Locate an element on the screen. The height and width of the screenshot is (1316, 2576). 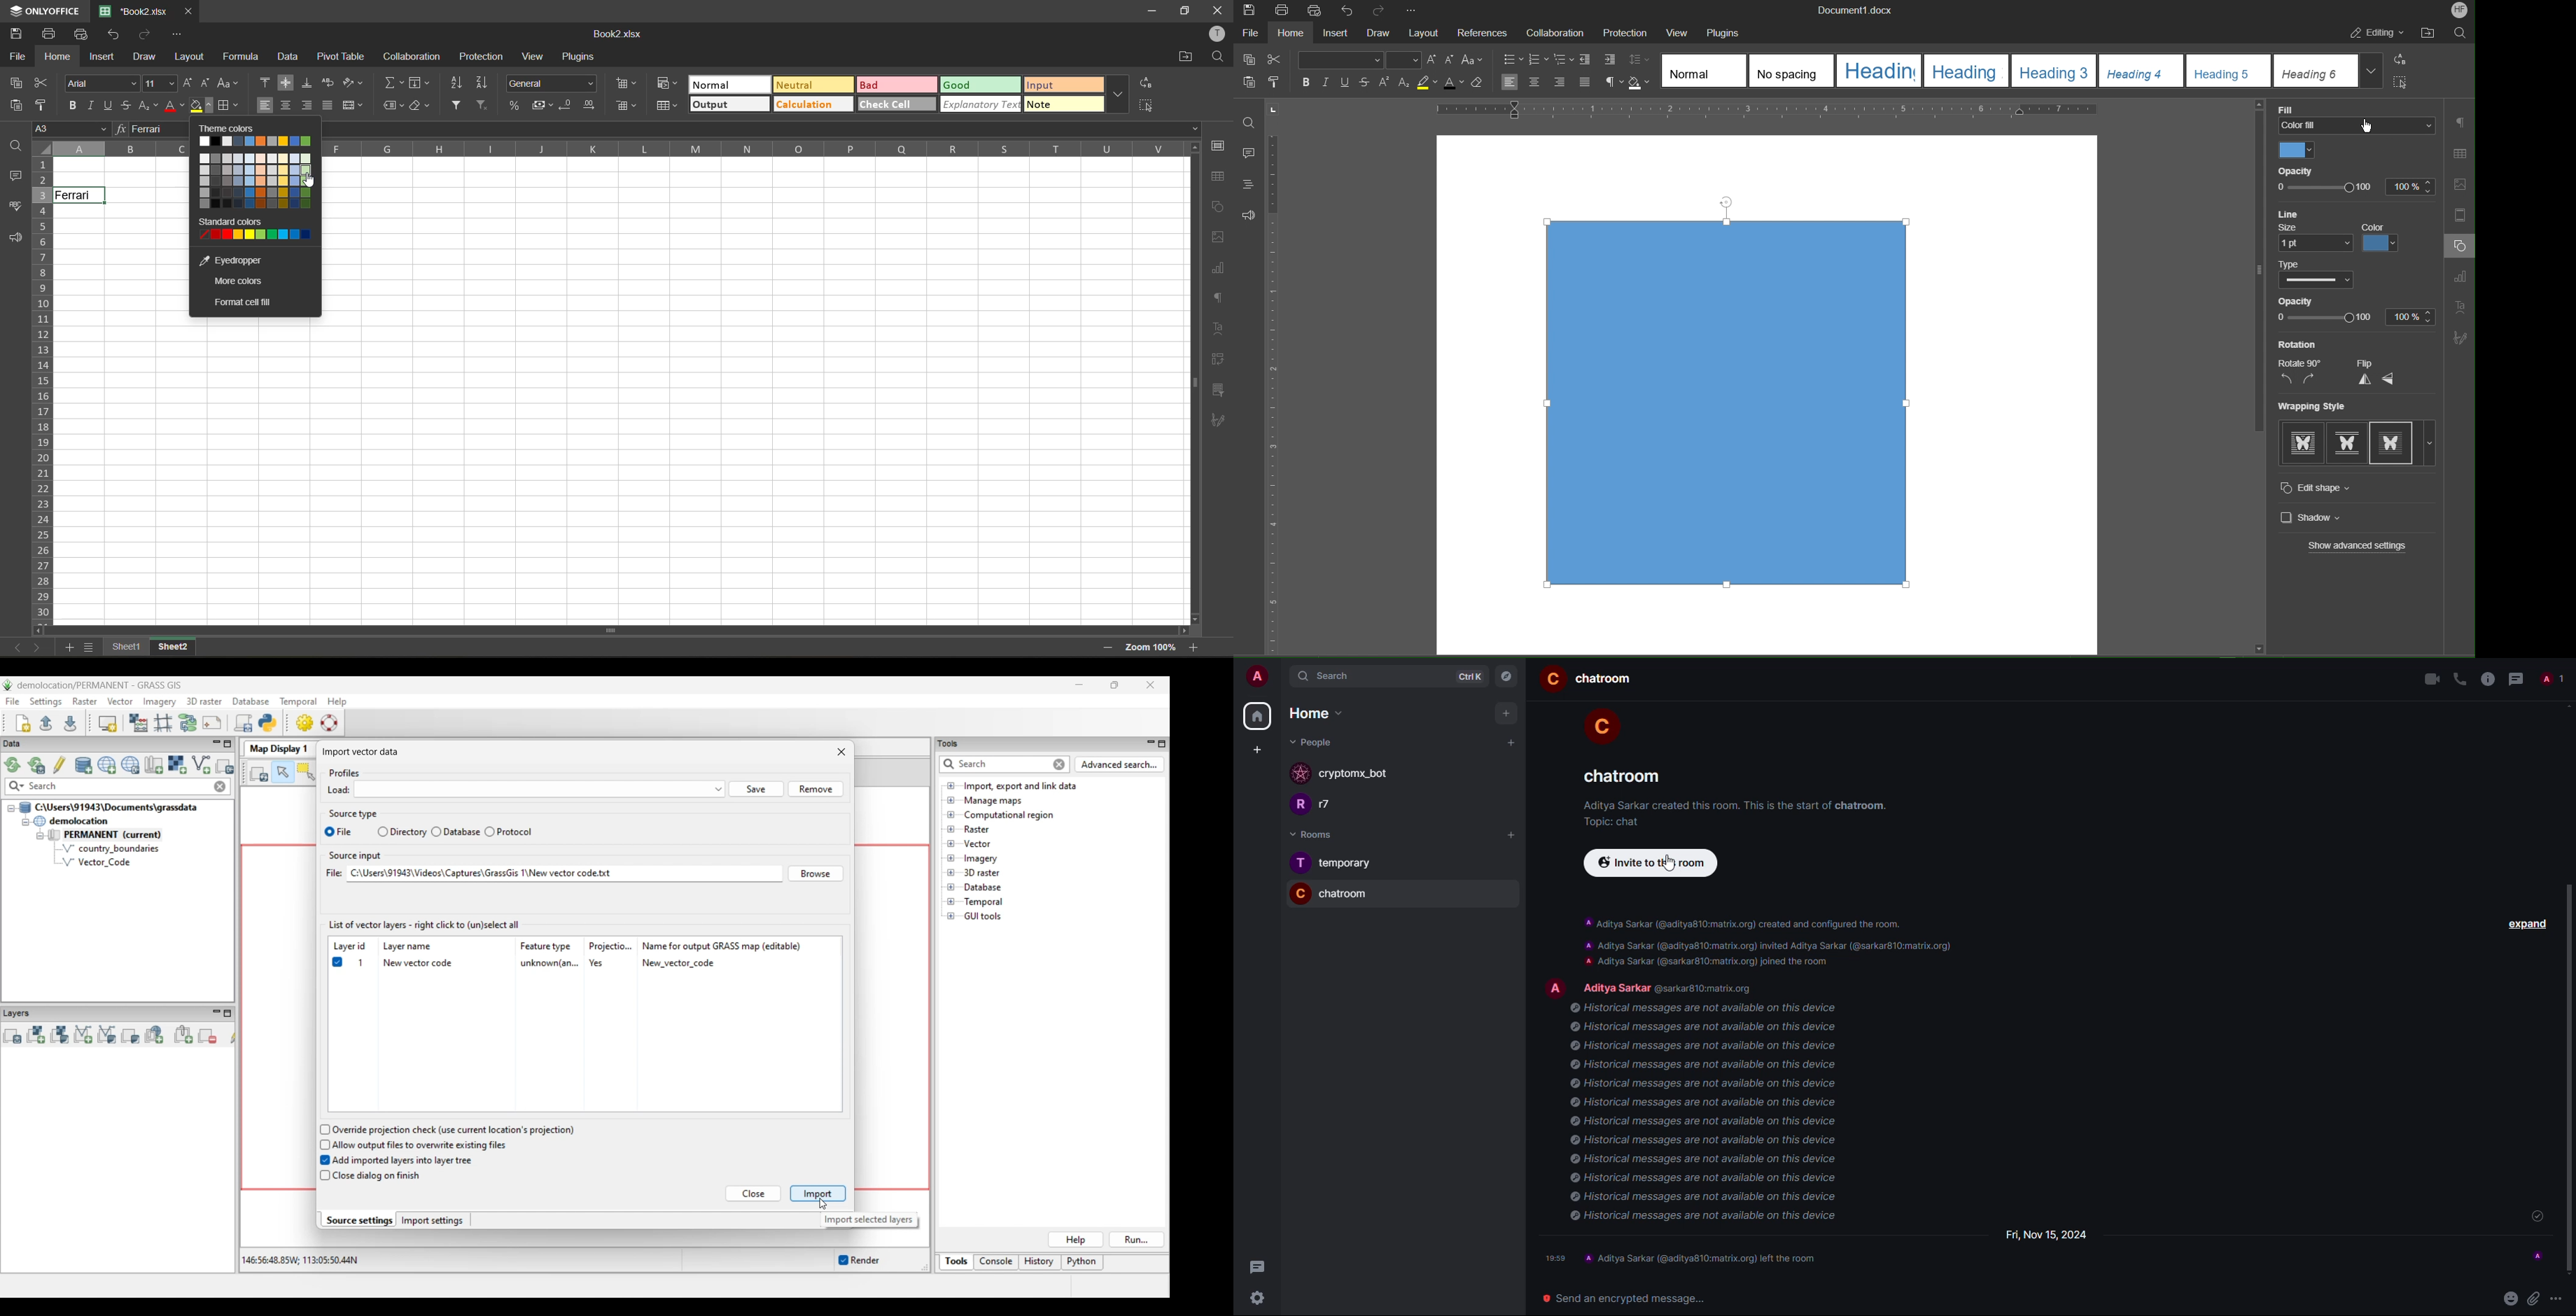
Highlight is located at coordinates (1427, 84).